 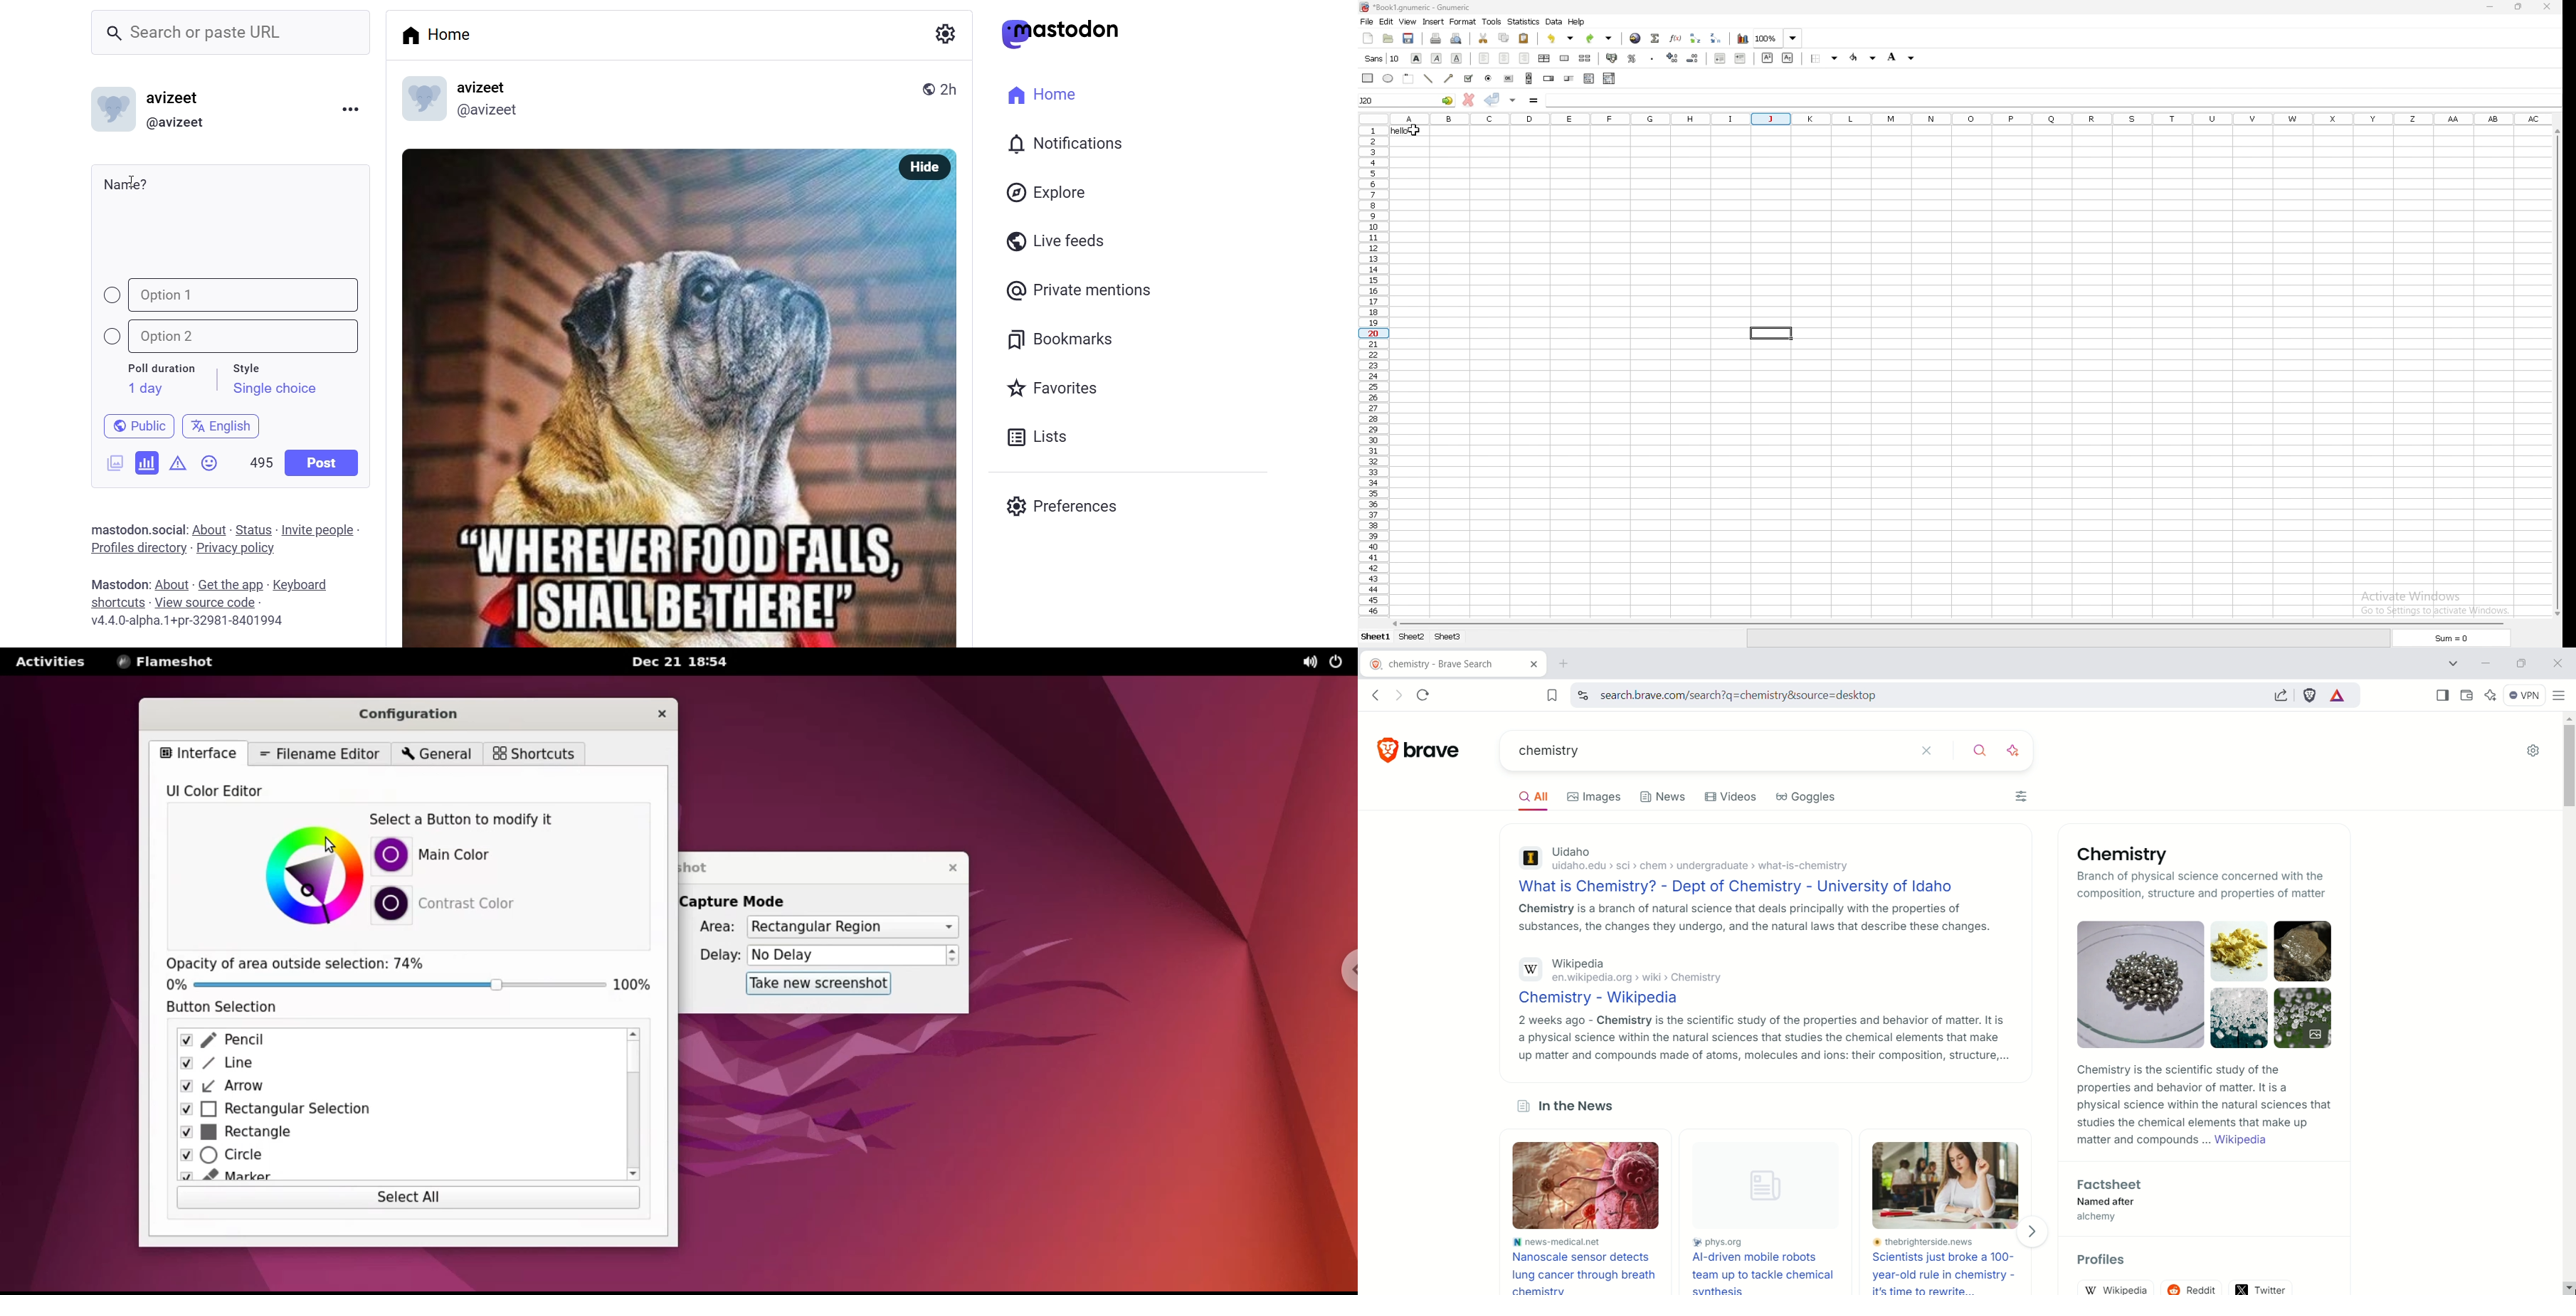 I want to click on radio button, so click(x=1489, y=77).